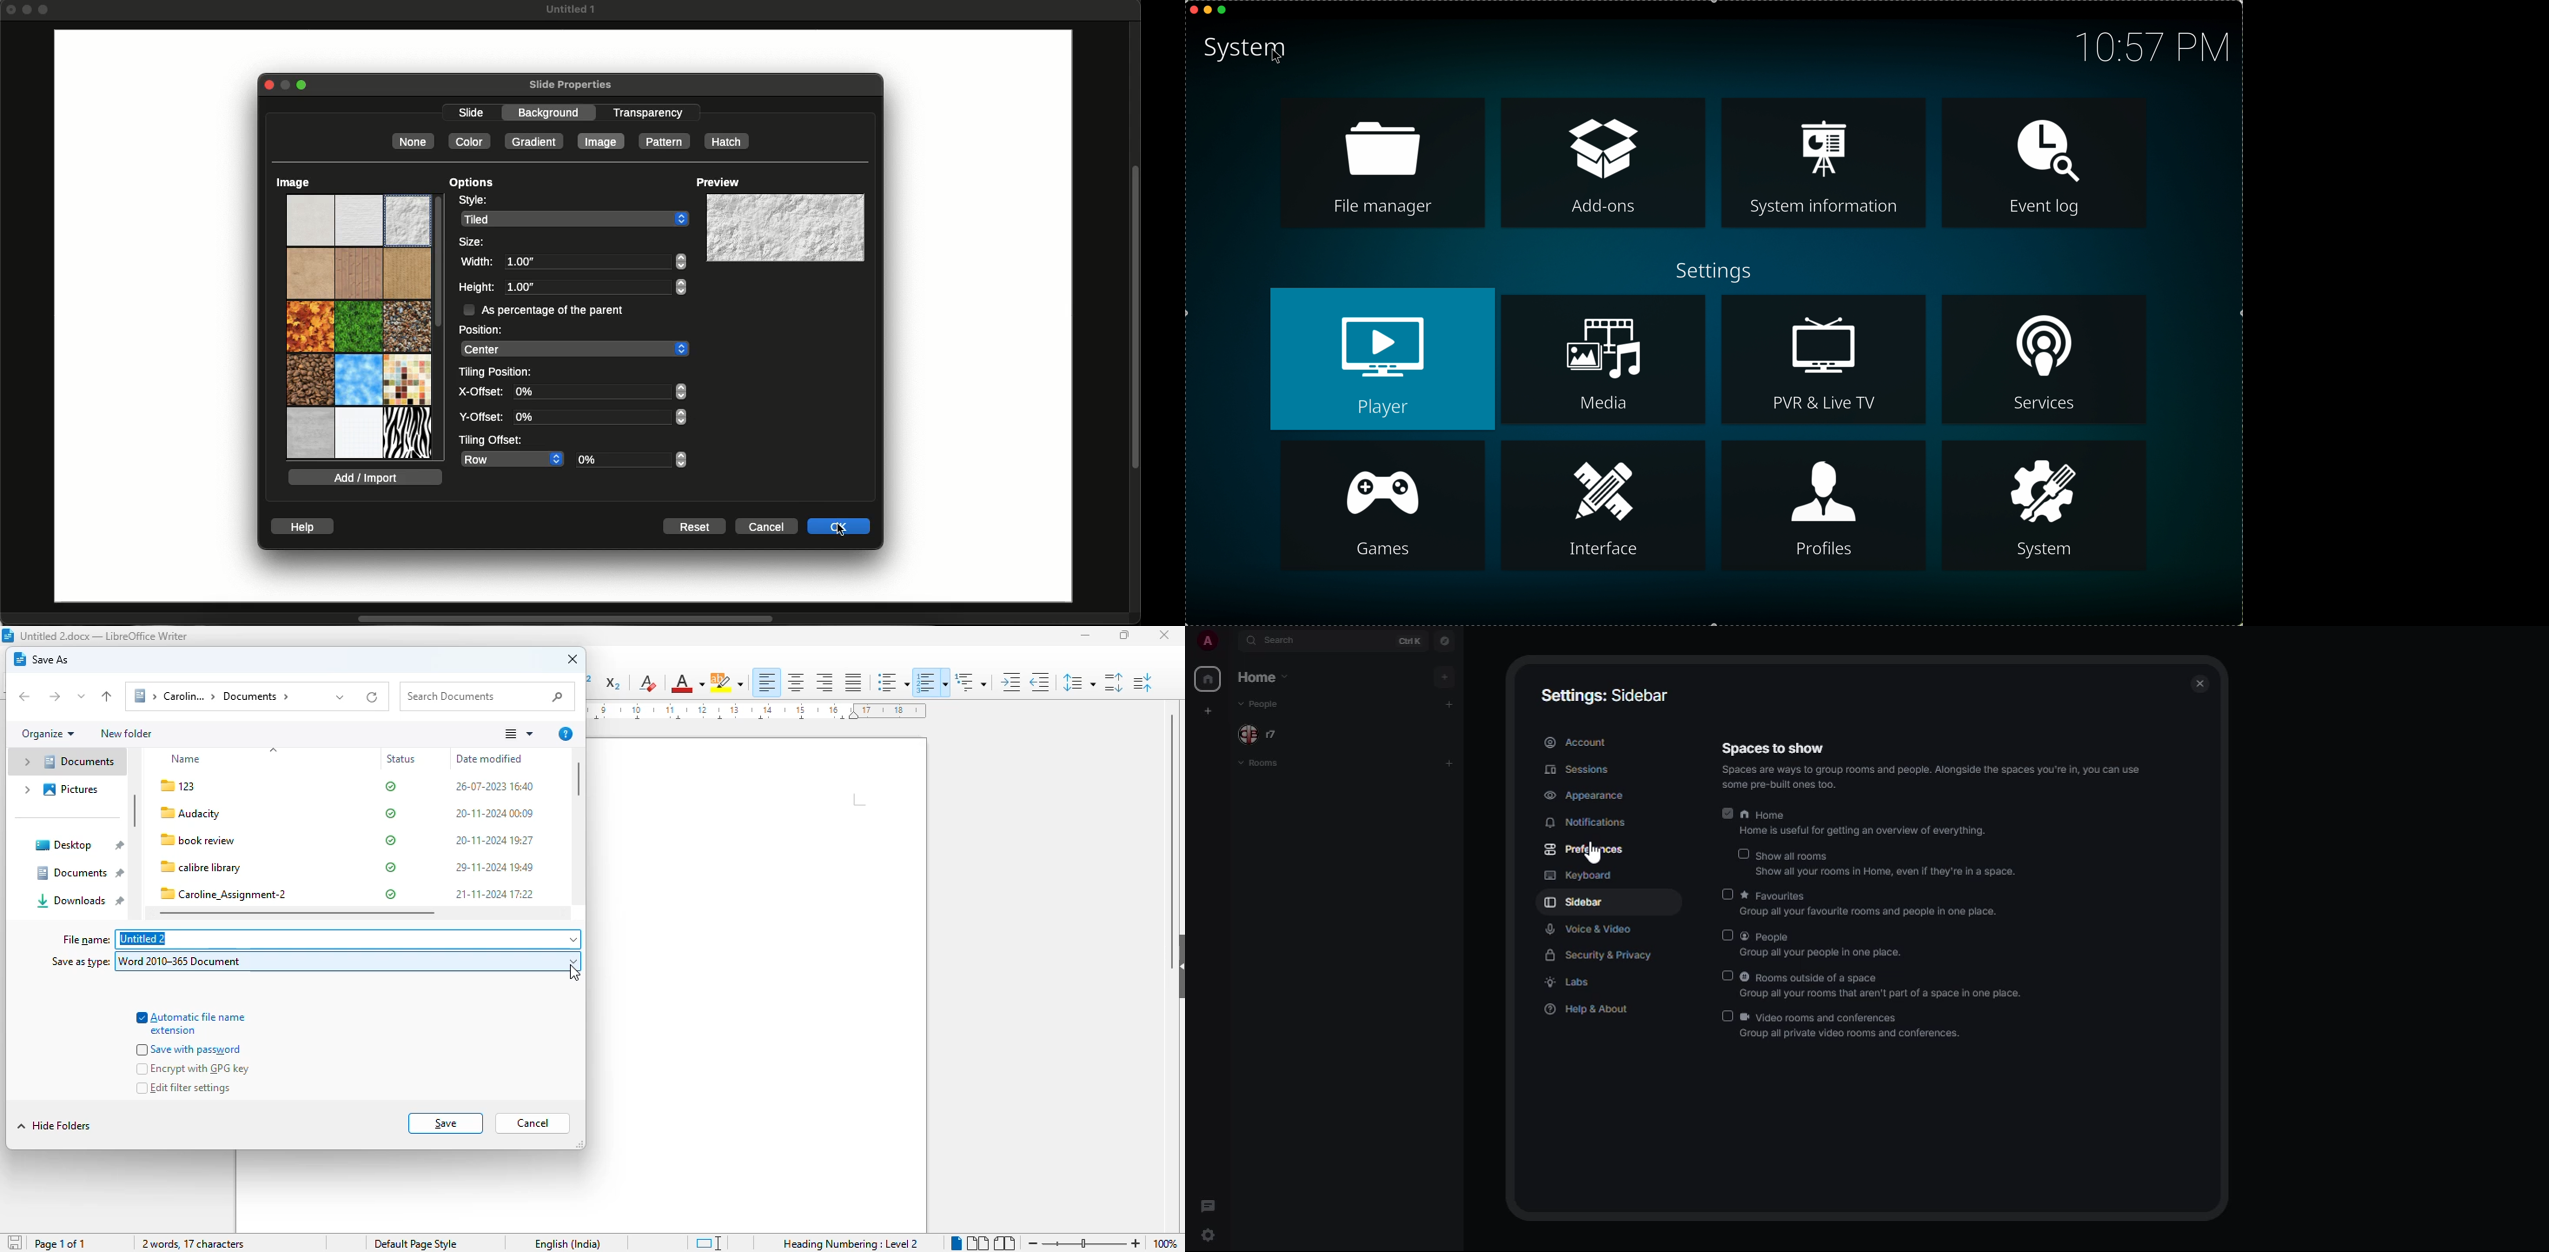  I want to click on multi-page view, so click(978, 1242).